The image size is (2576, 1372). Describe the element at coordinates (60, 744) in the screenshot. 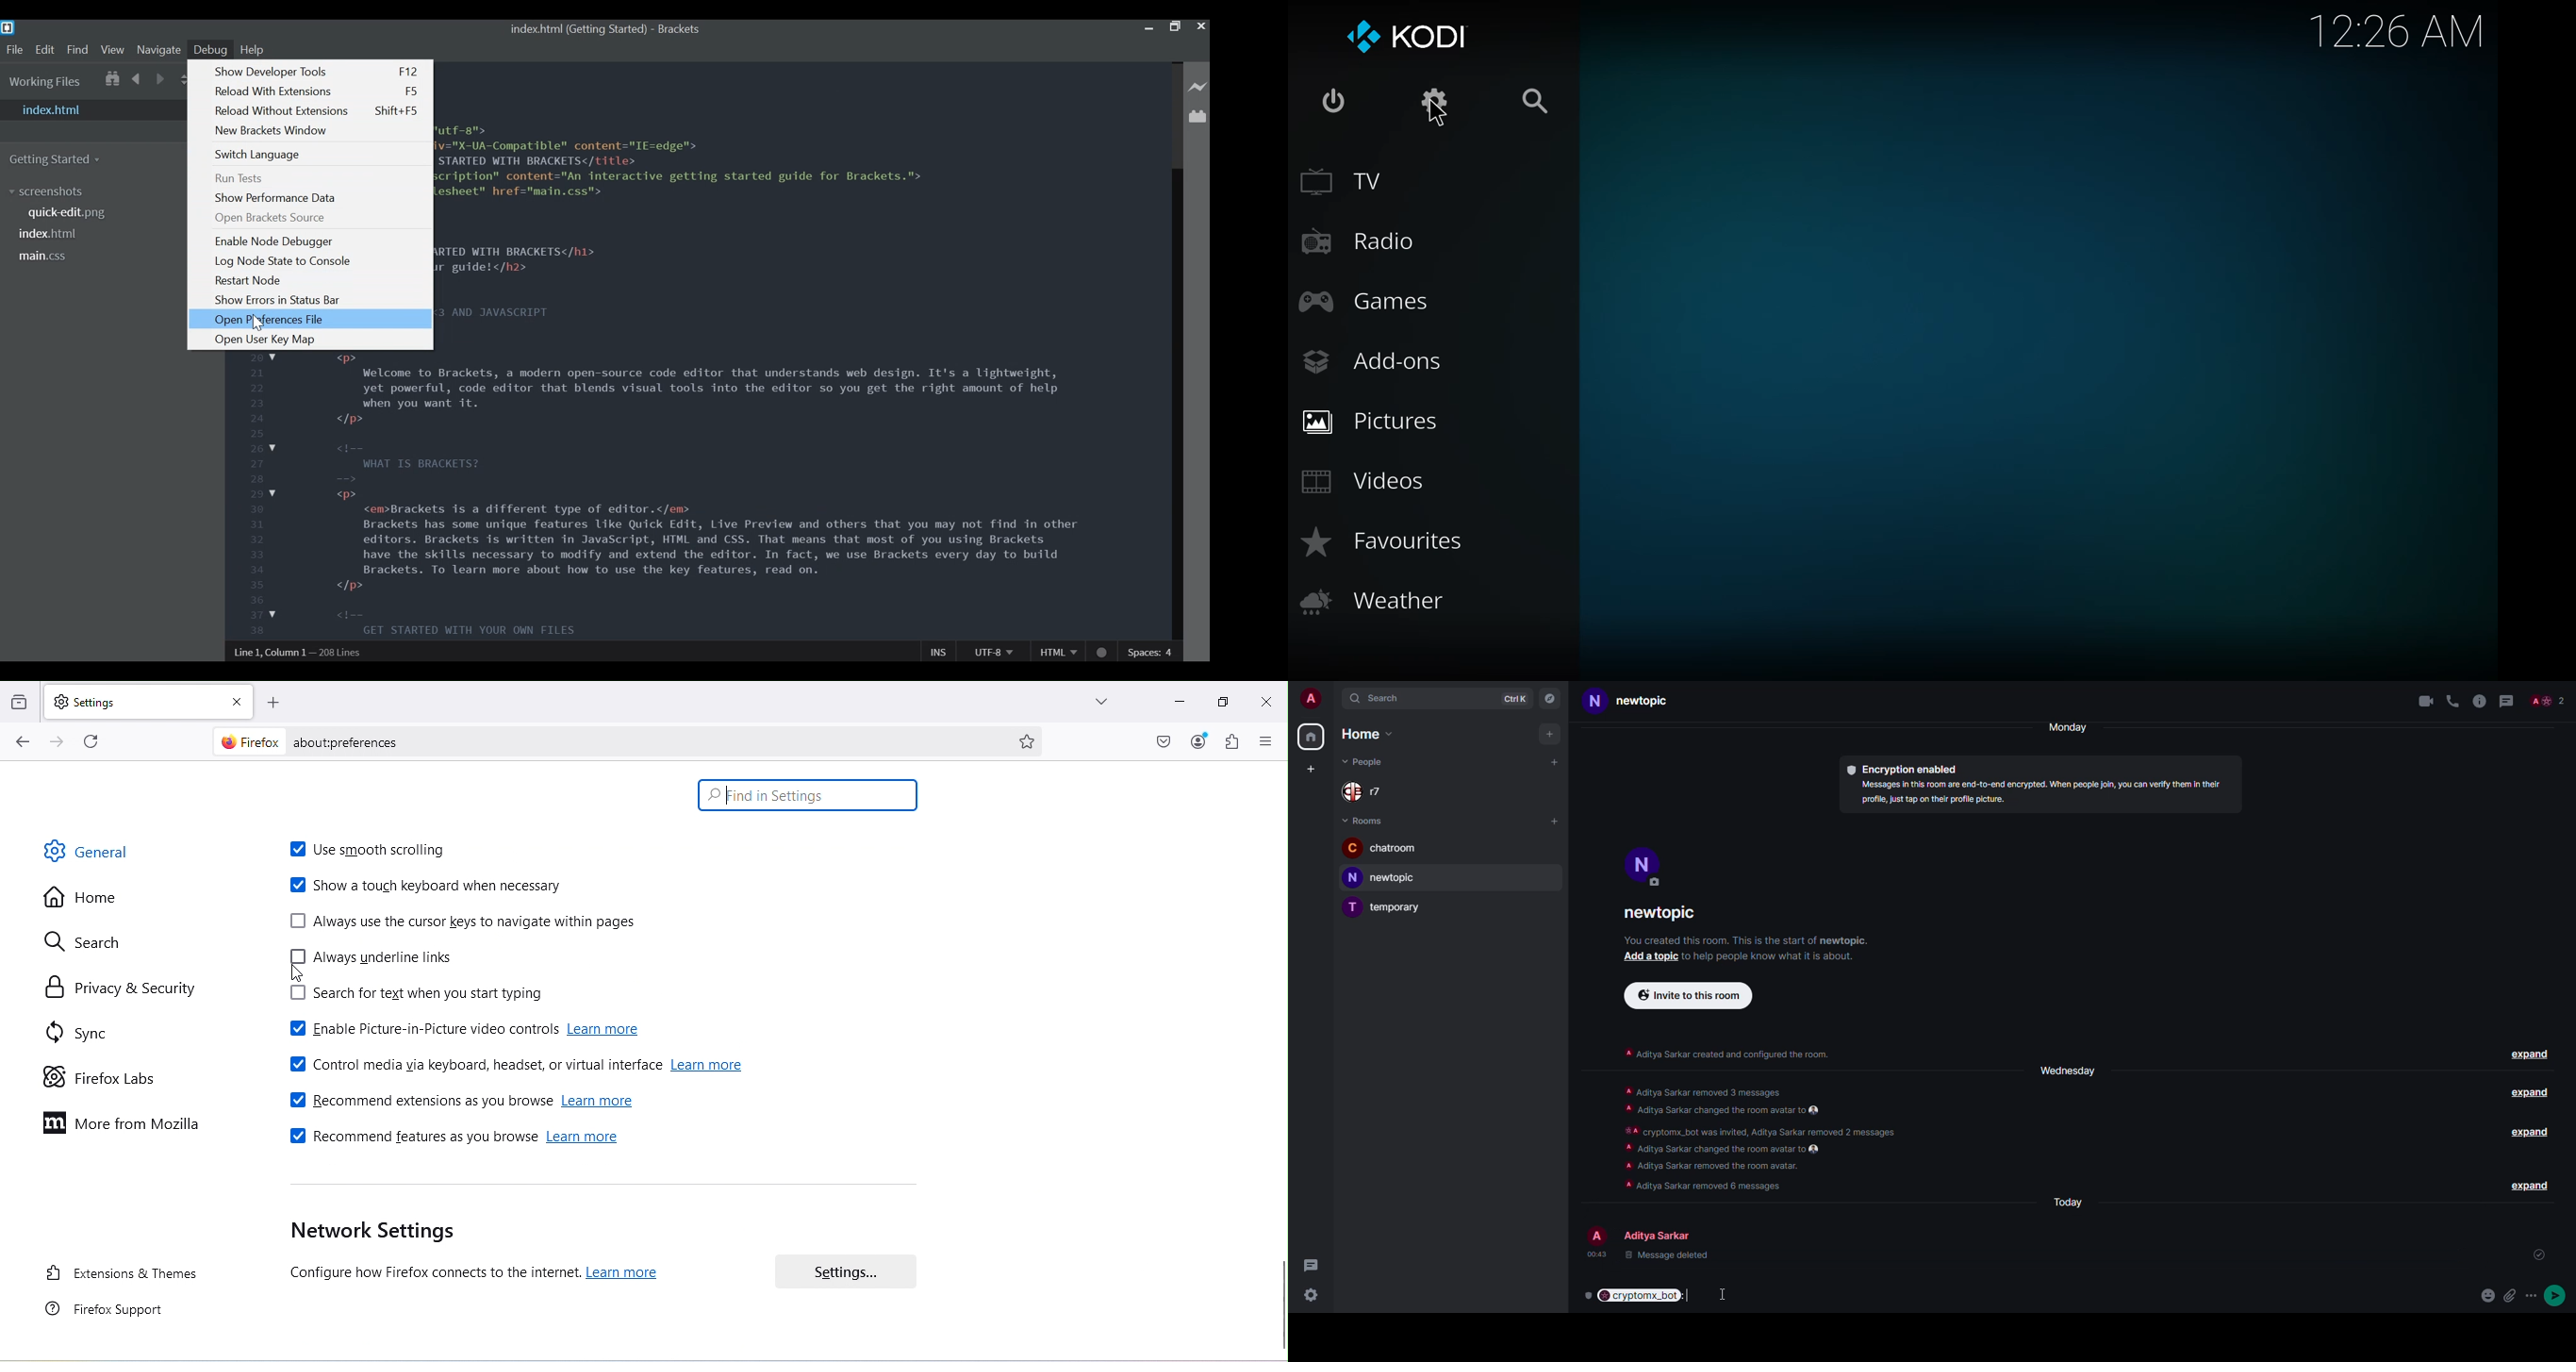

I see `Go forward one page` at that location.